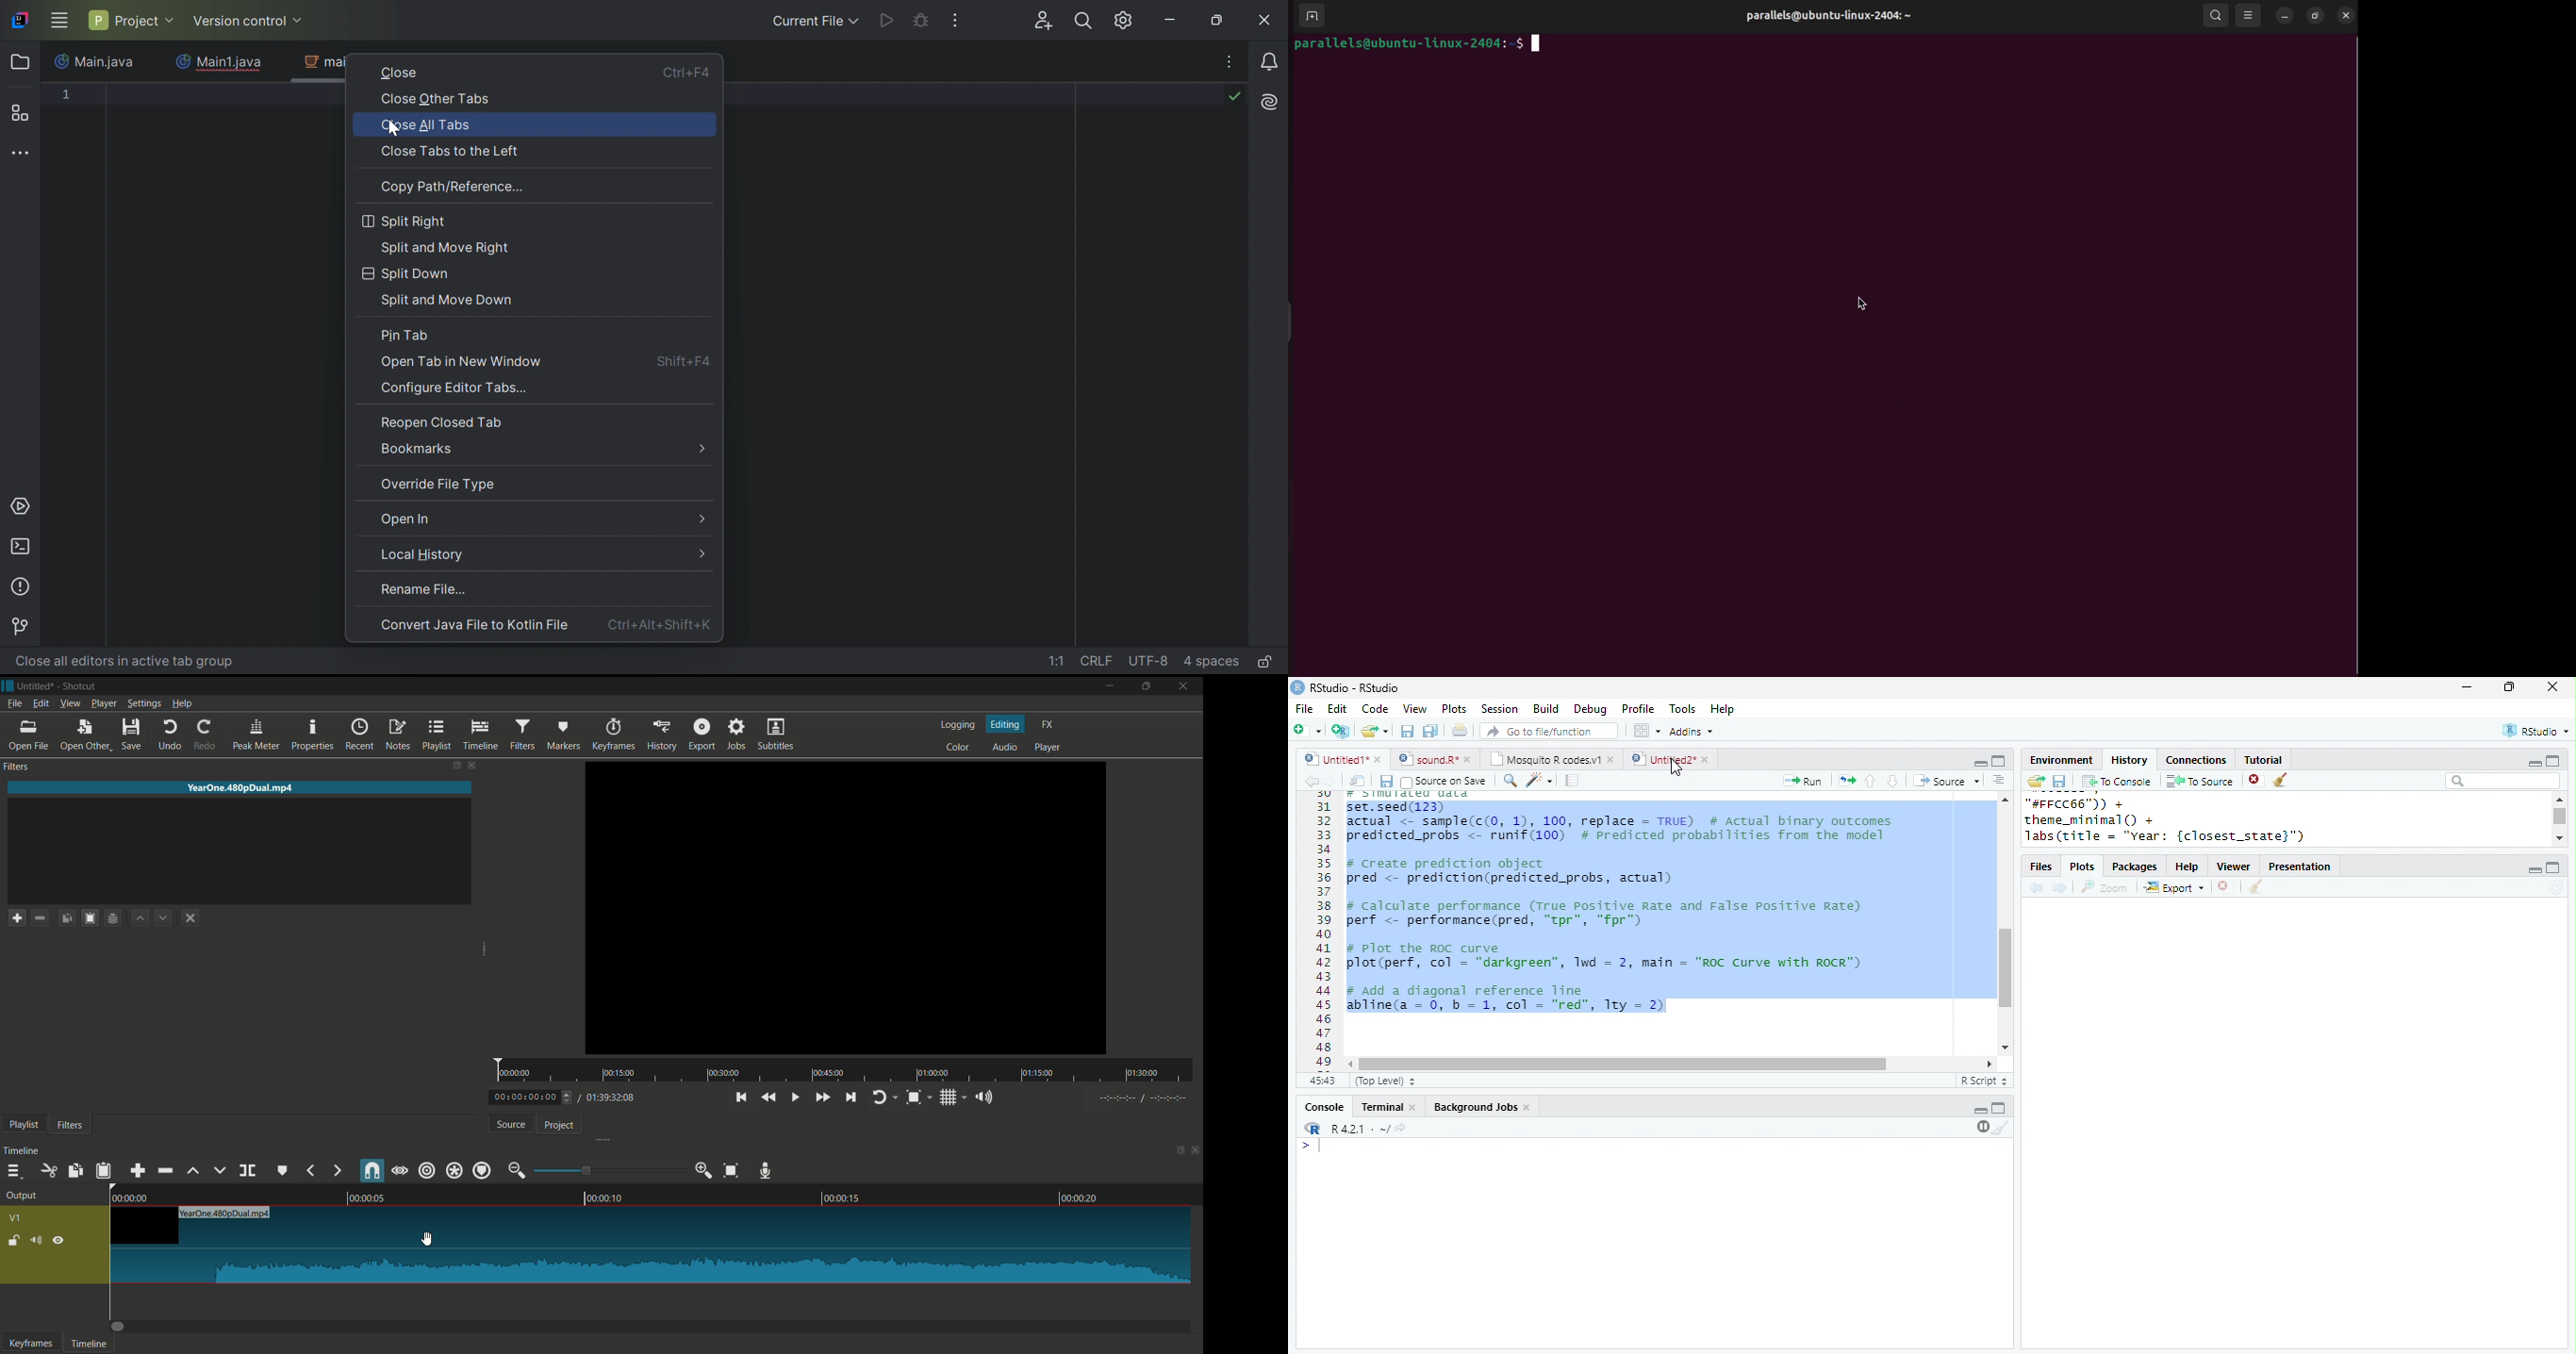 The image size is (2576, 1372). What do you see at coordinates (1329, 781) in the screenshot?
I see `forward` at bounding box center [1329, 781].